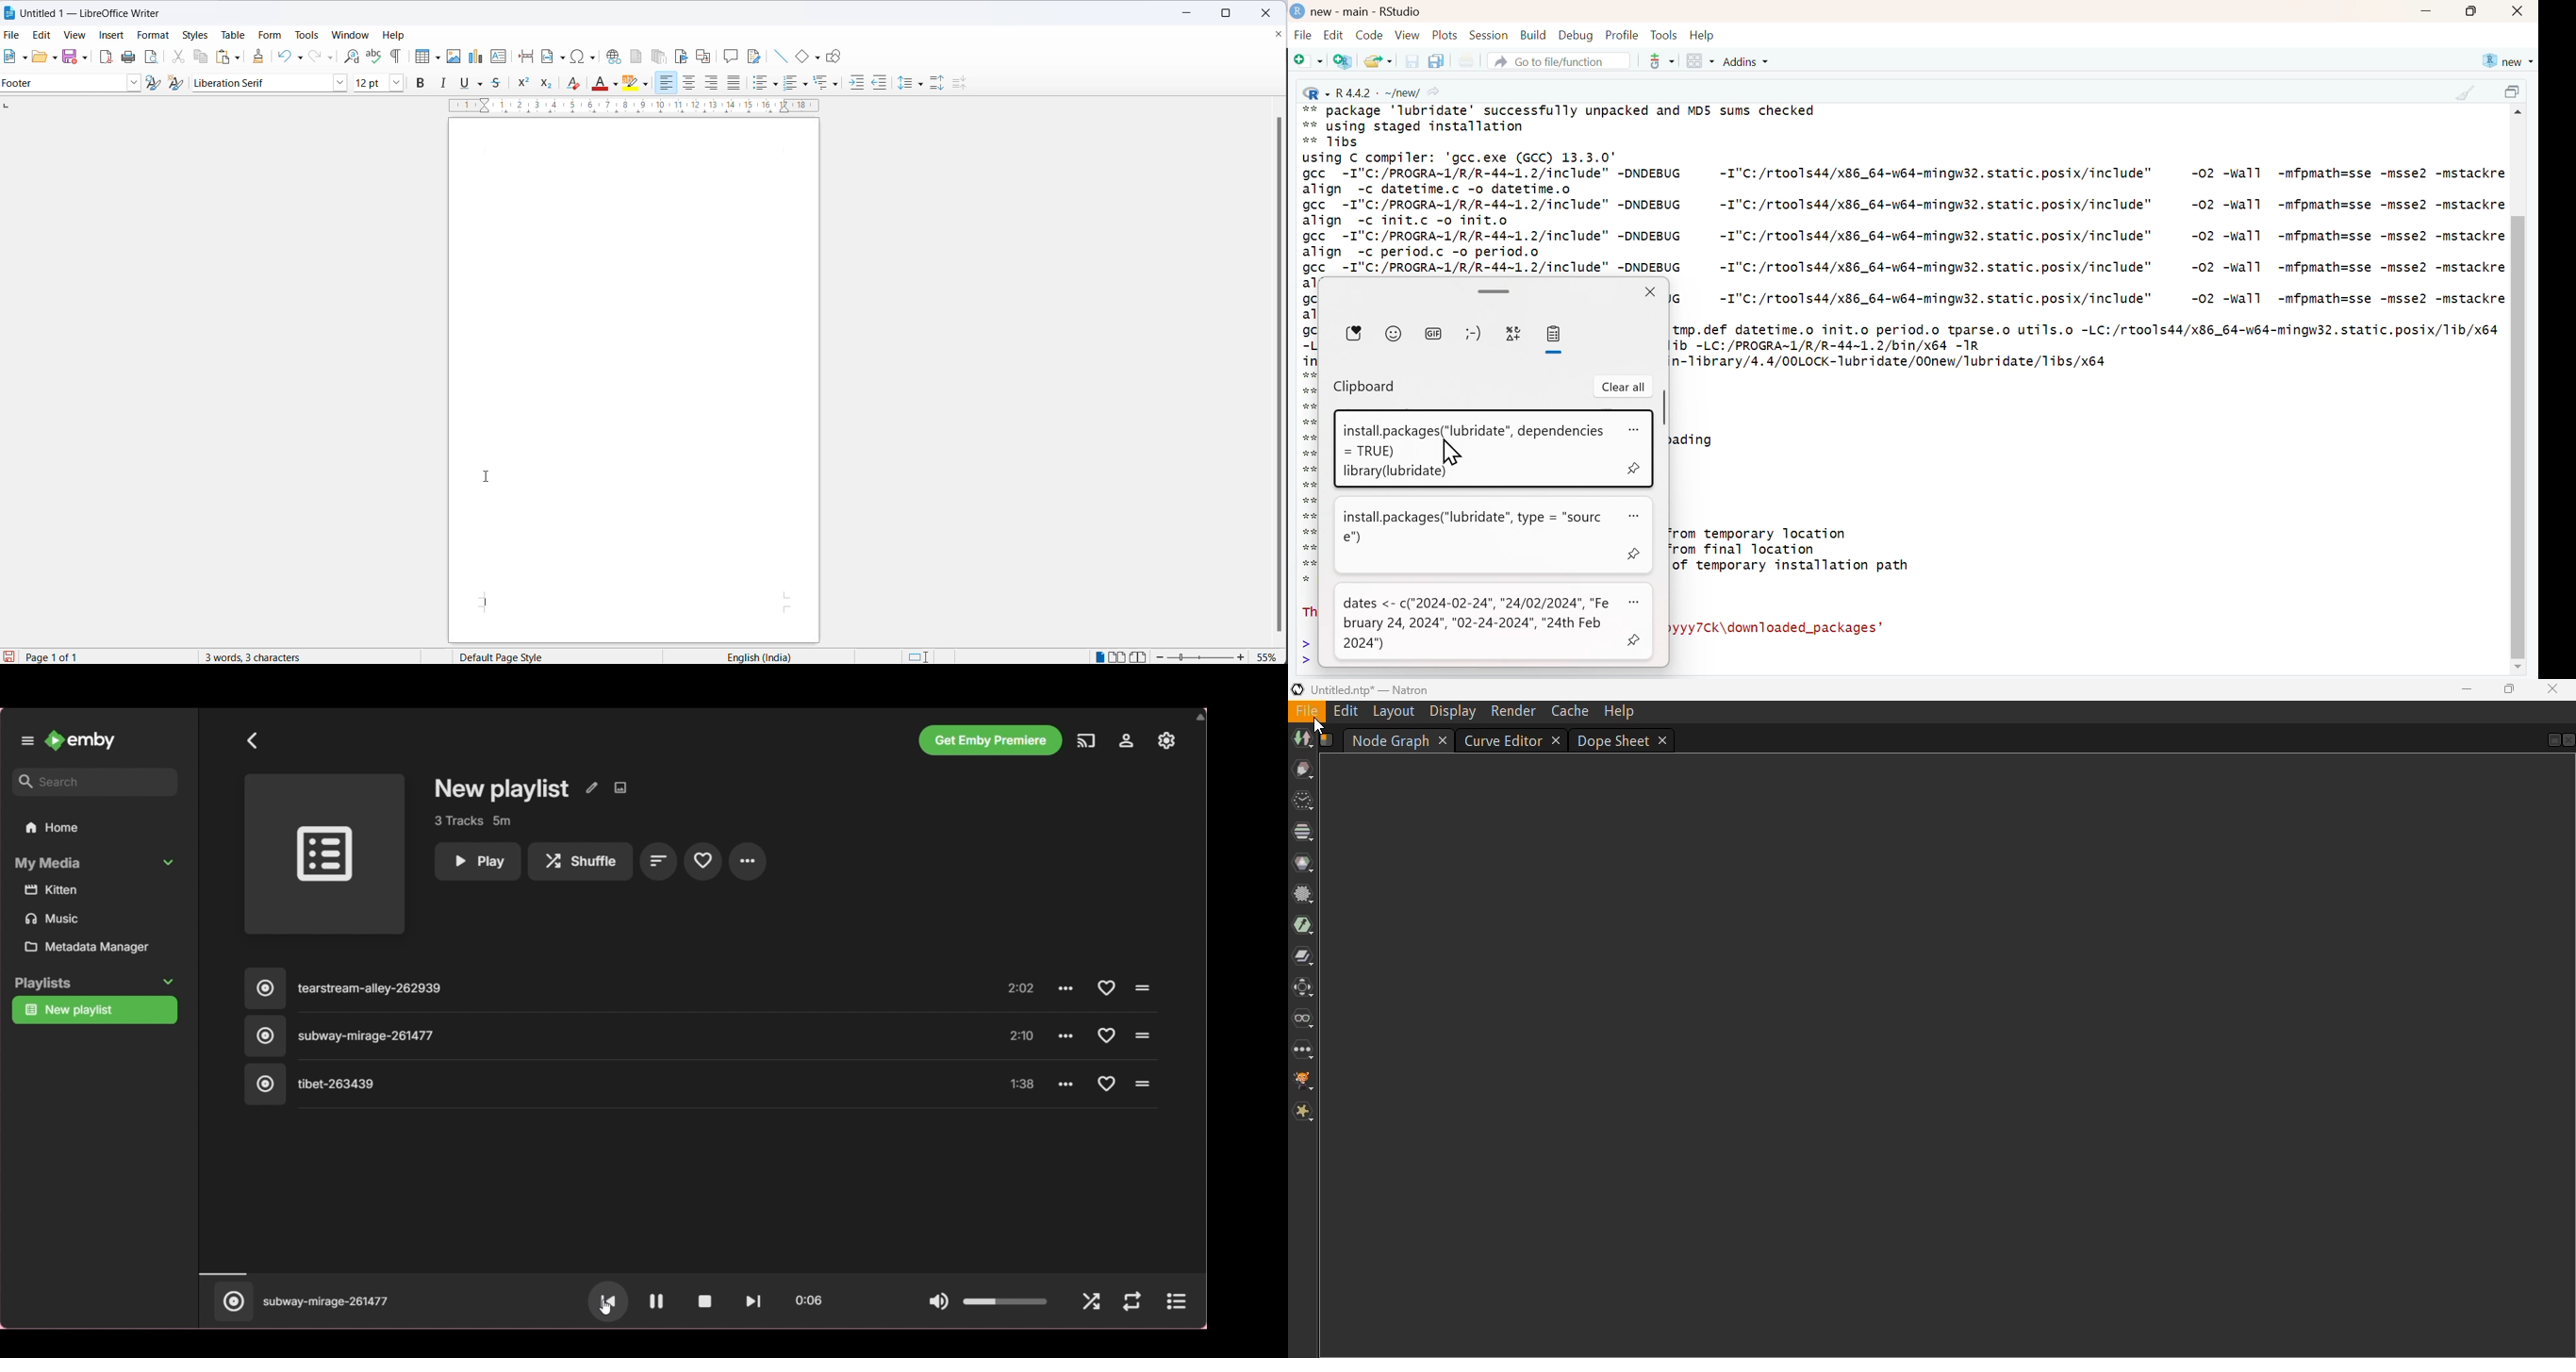  I want to click on Go to file/function, so click(1558, 61).